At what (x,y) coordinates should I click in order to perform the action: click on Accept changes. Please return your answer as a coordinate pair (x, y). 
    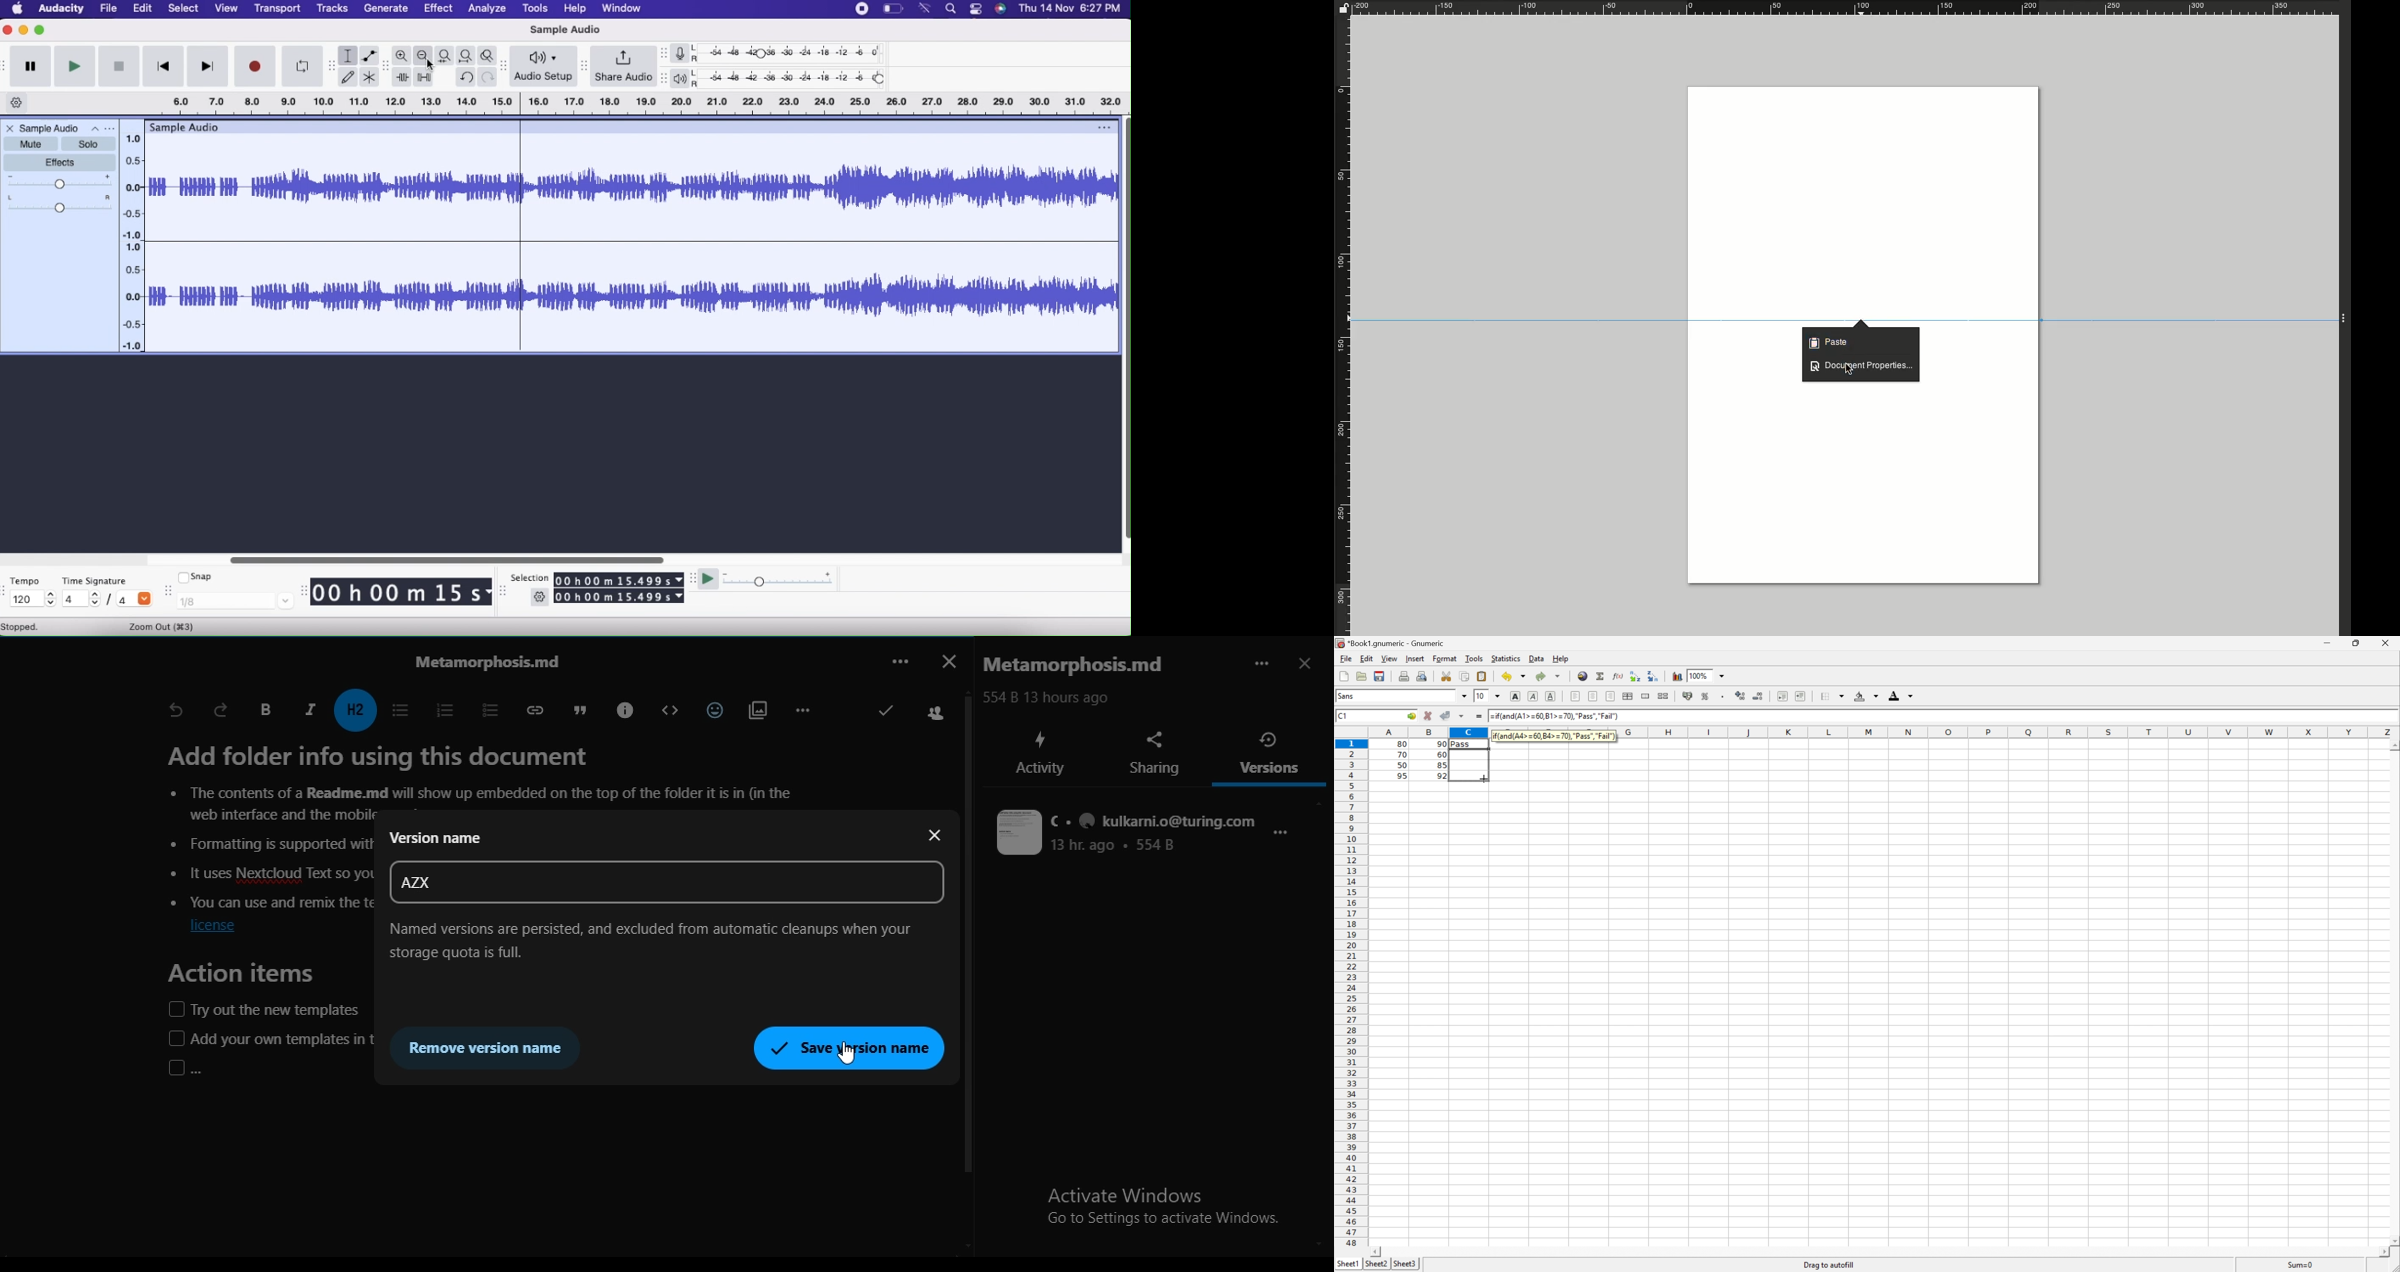
    Looking at the image, I should click on (1444, 716).